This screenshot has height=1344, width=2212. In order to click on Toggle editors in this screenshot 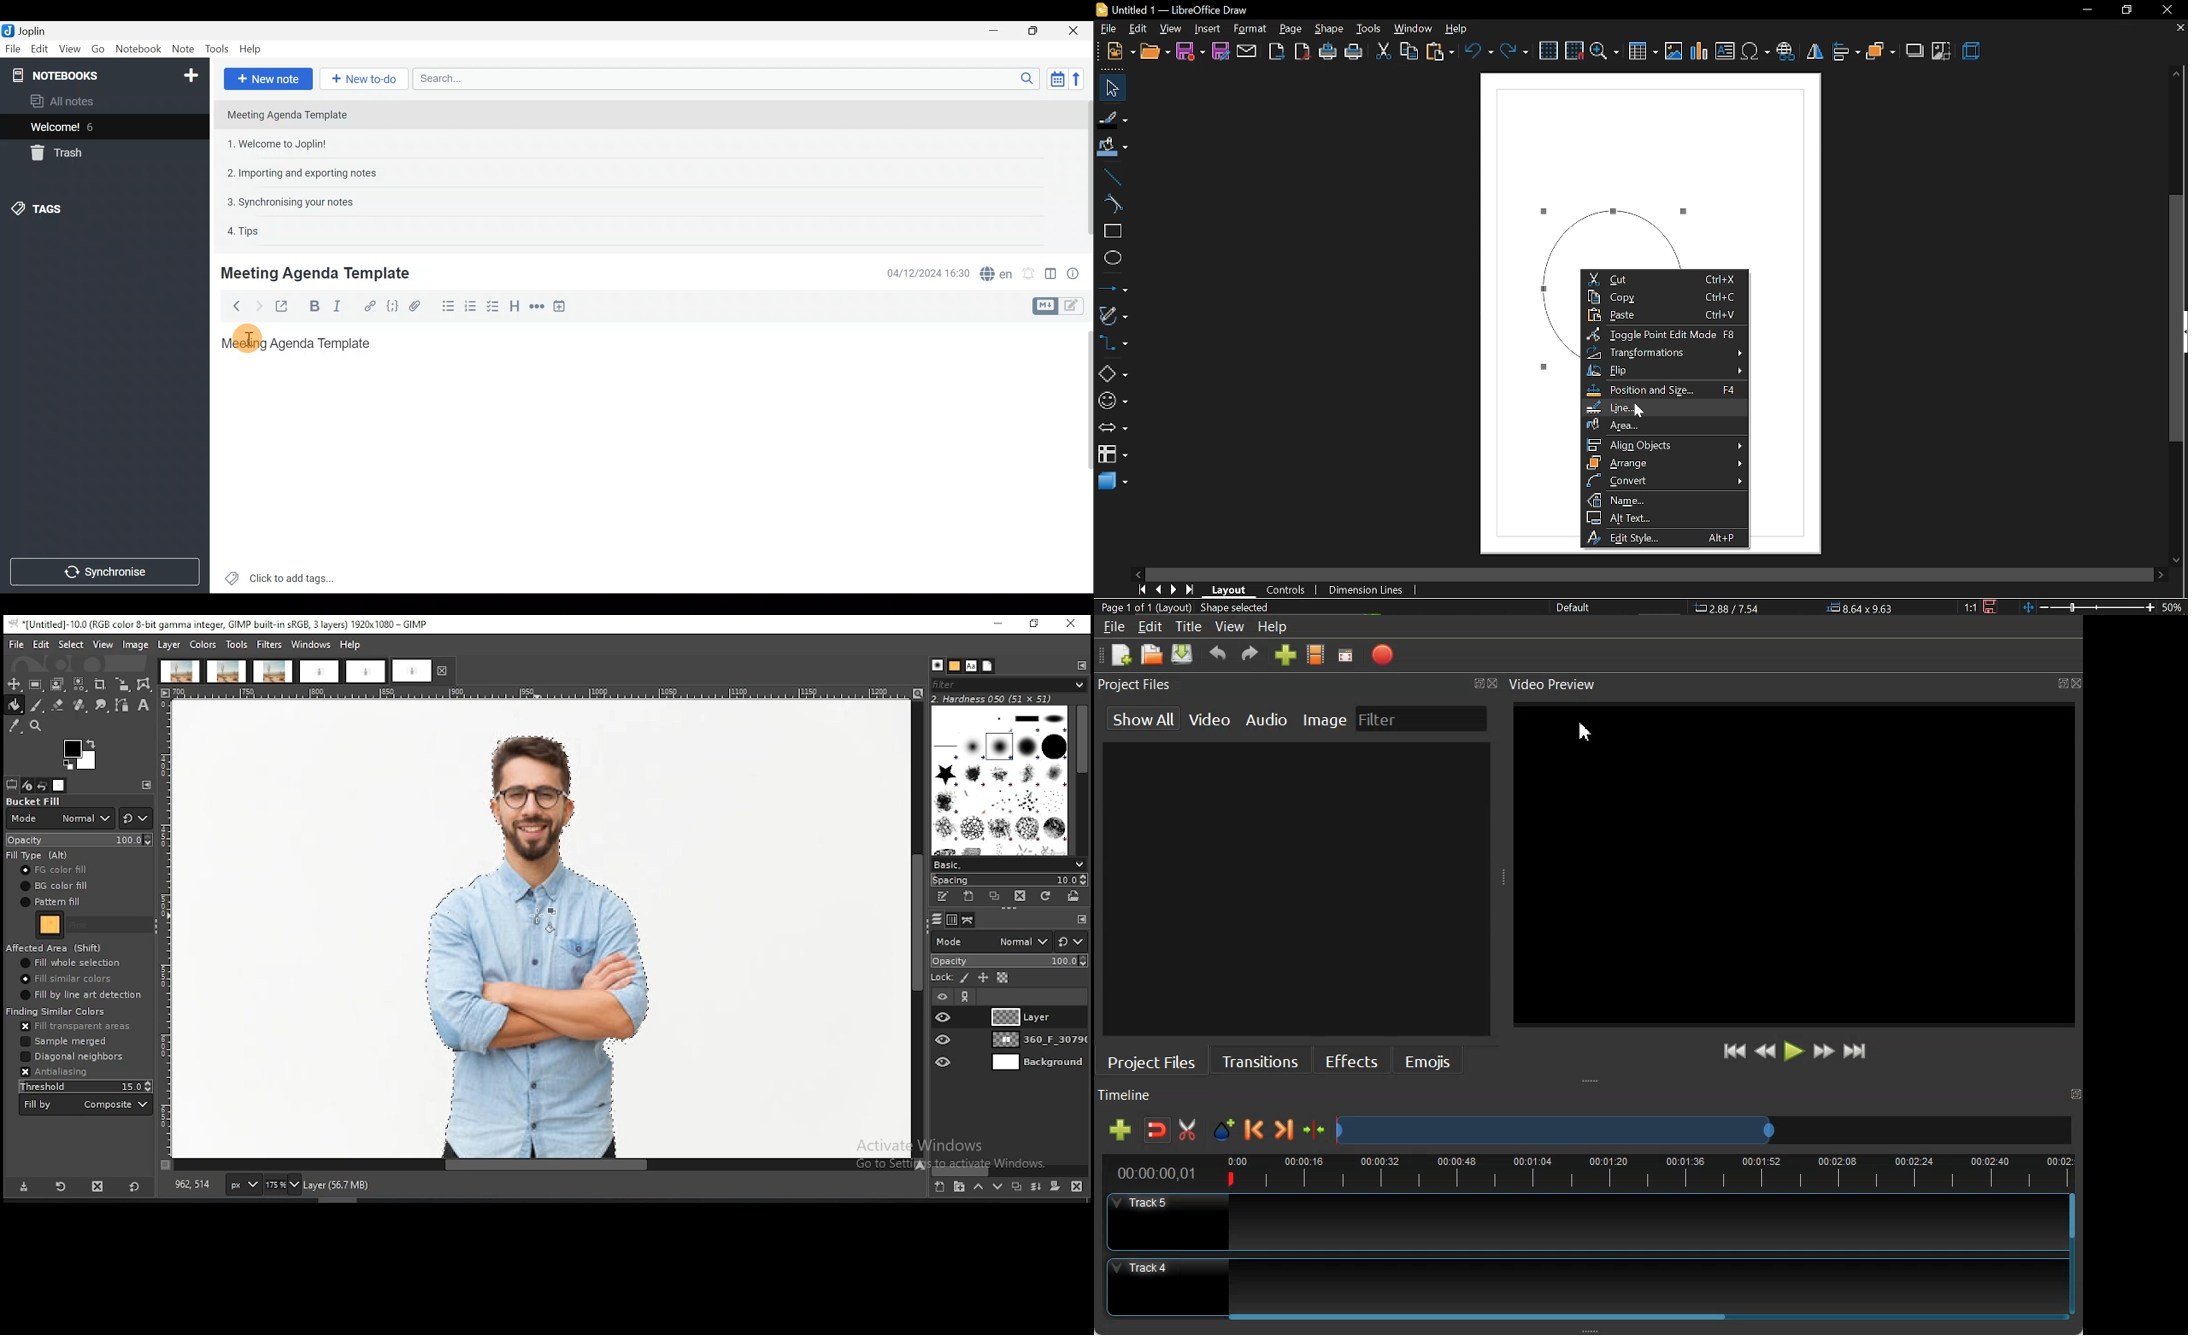, I will do `click(1074, 307)`.